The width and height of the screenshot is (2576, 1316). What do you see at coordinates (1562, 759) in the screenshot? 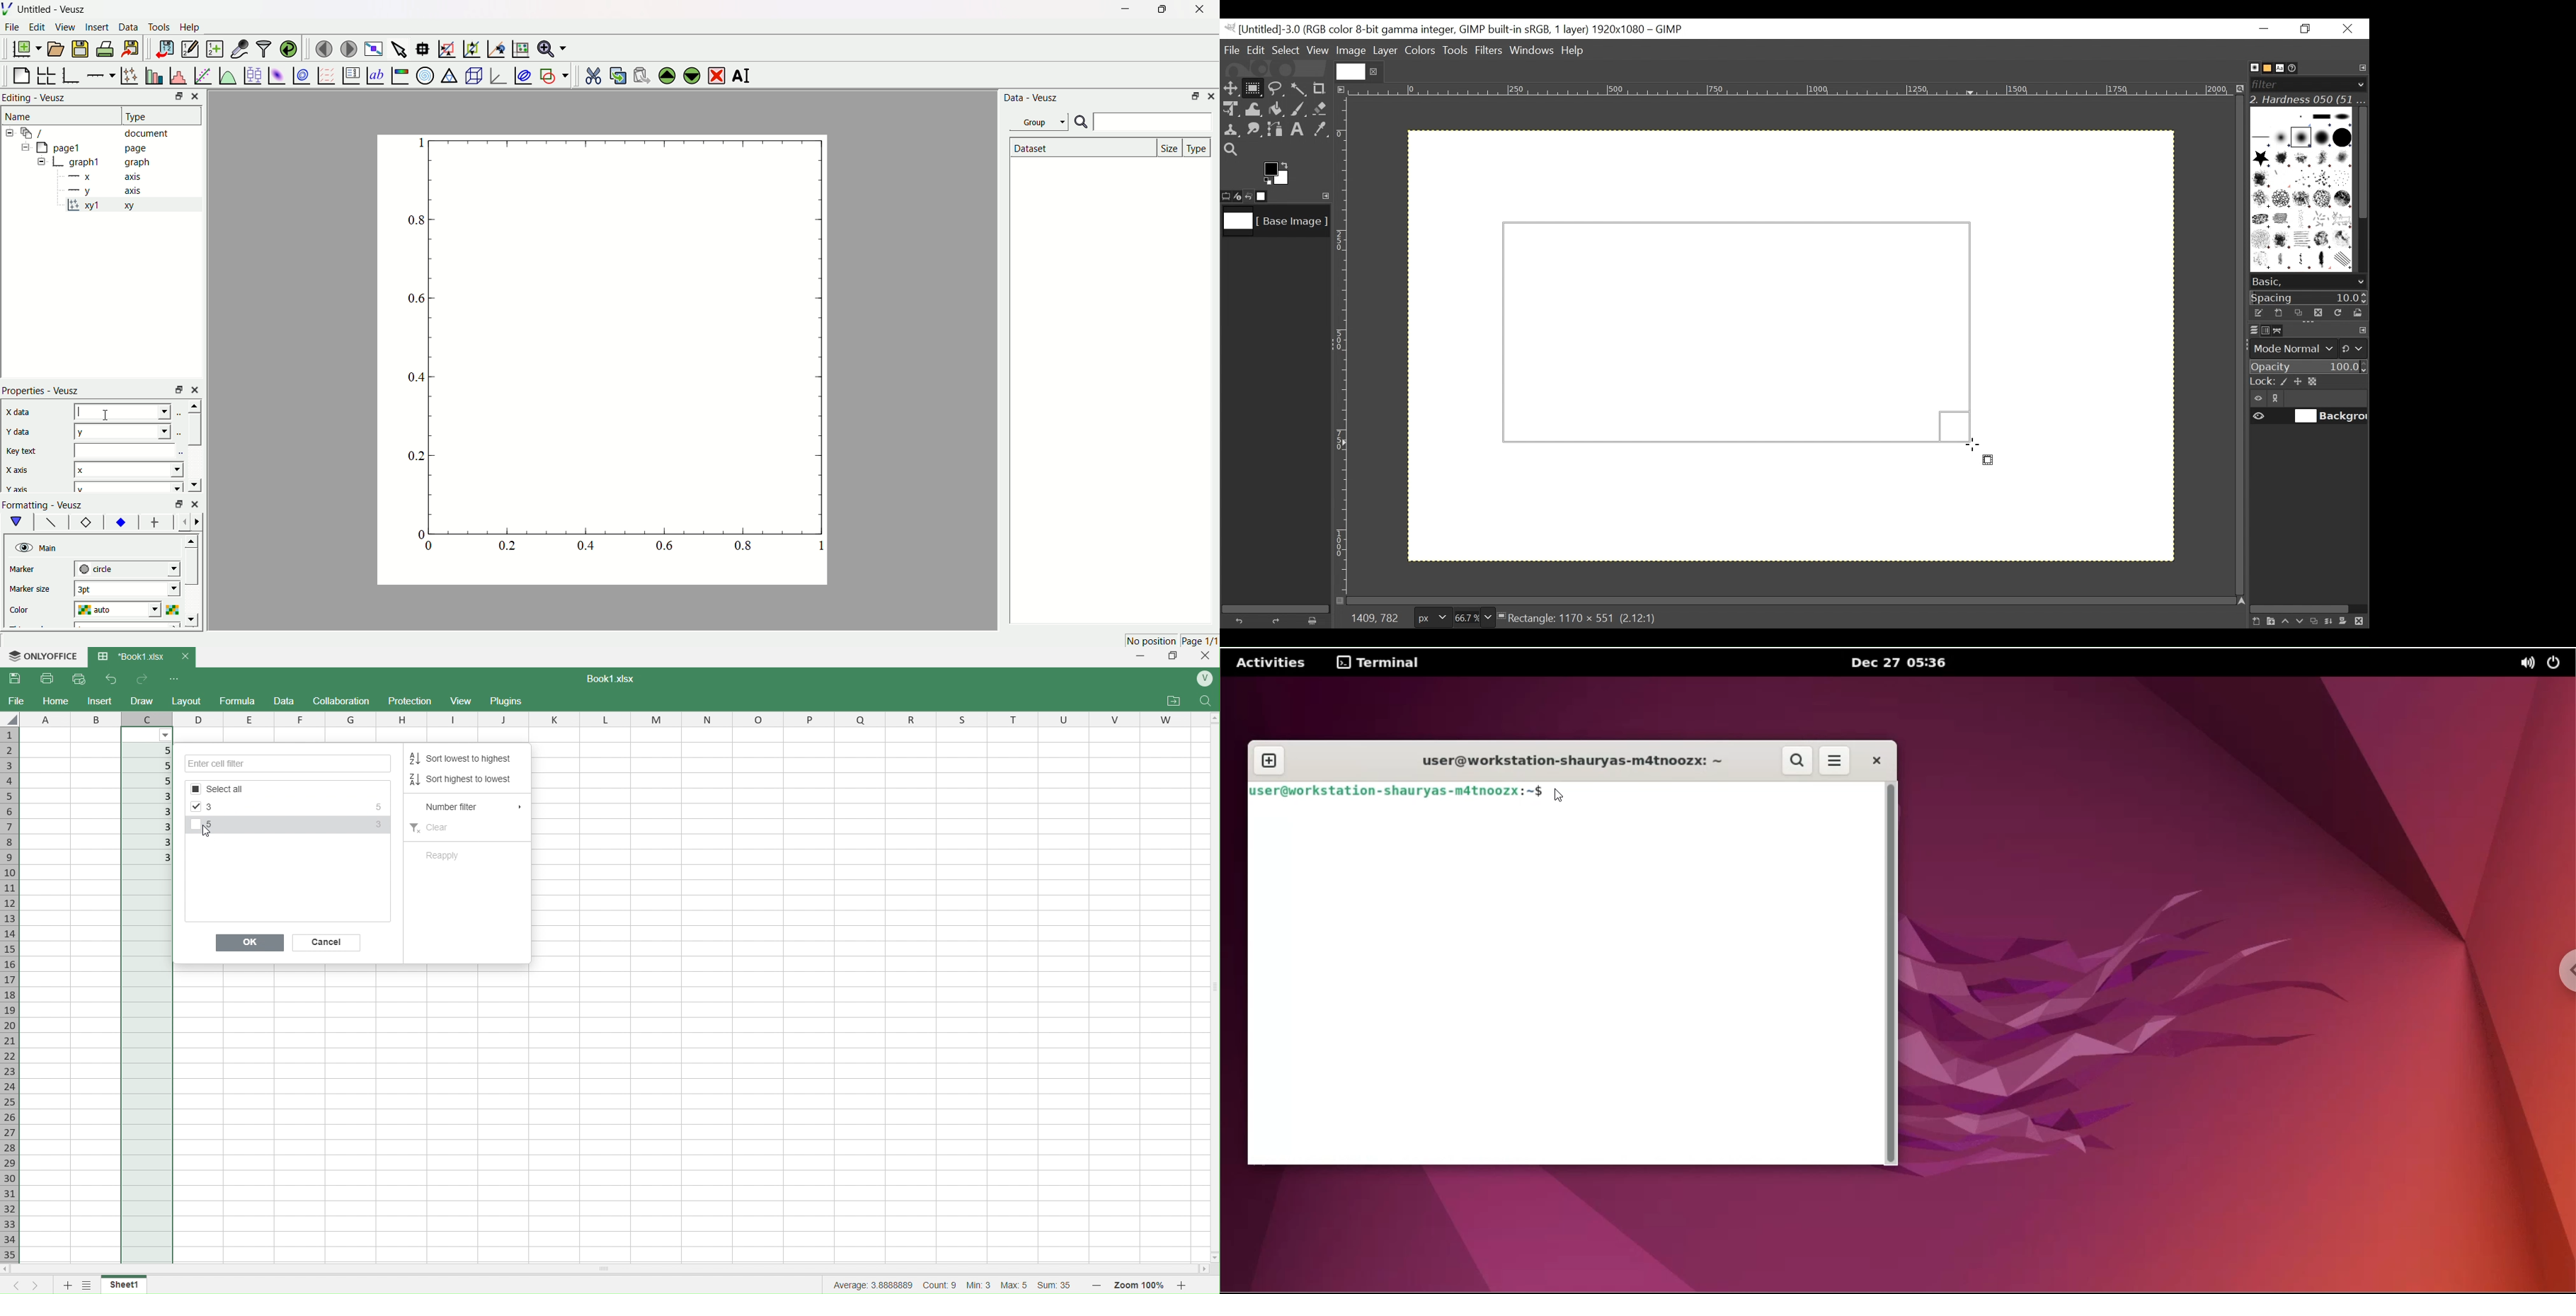
I see `user@workstation-shauryas-m4tnoozx: ~` at bounding box center [1562, 759].